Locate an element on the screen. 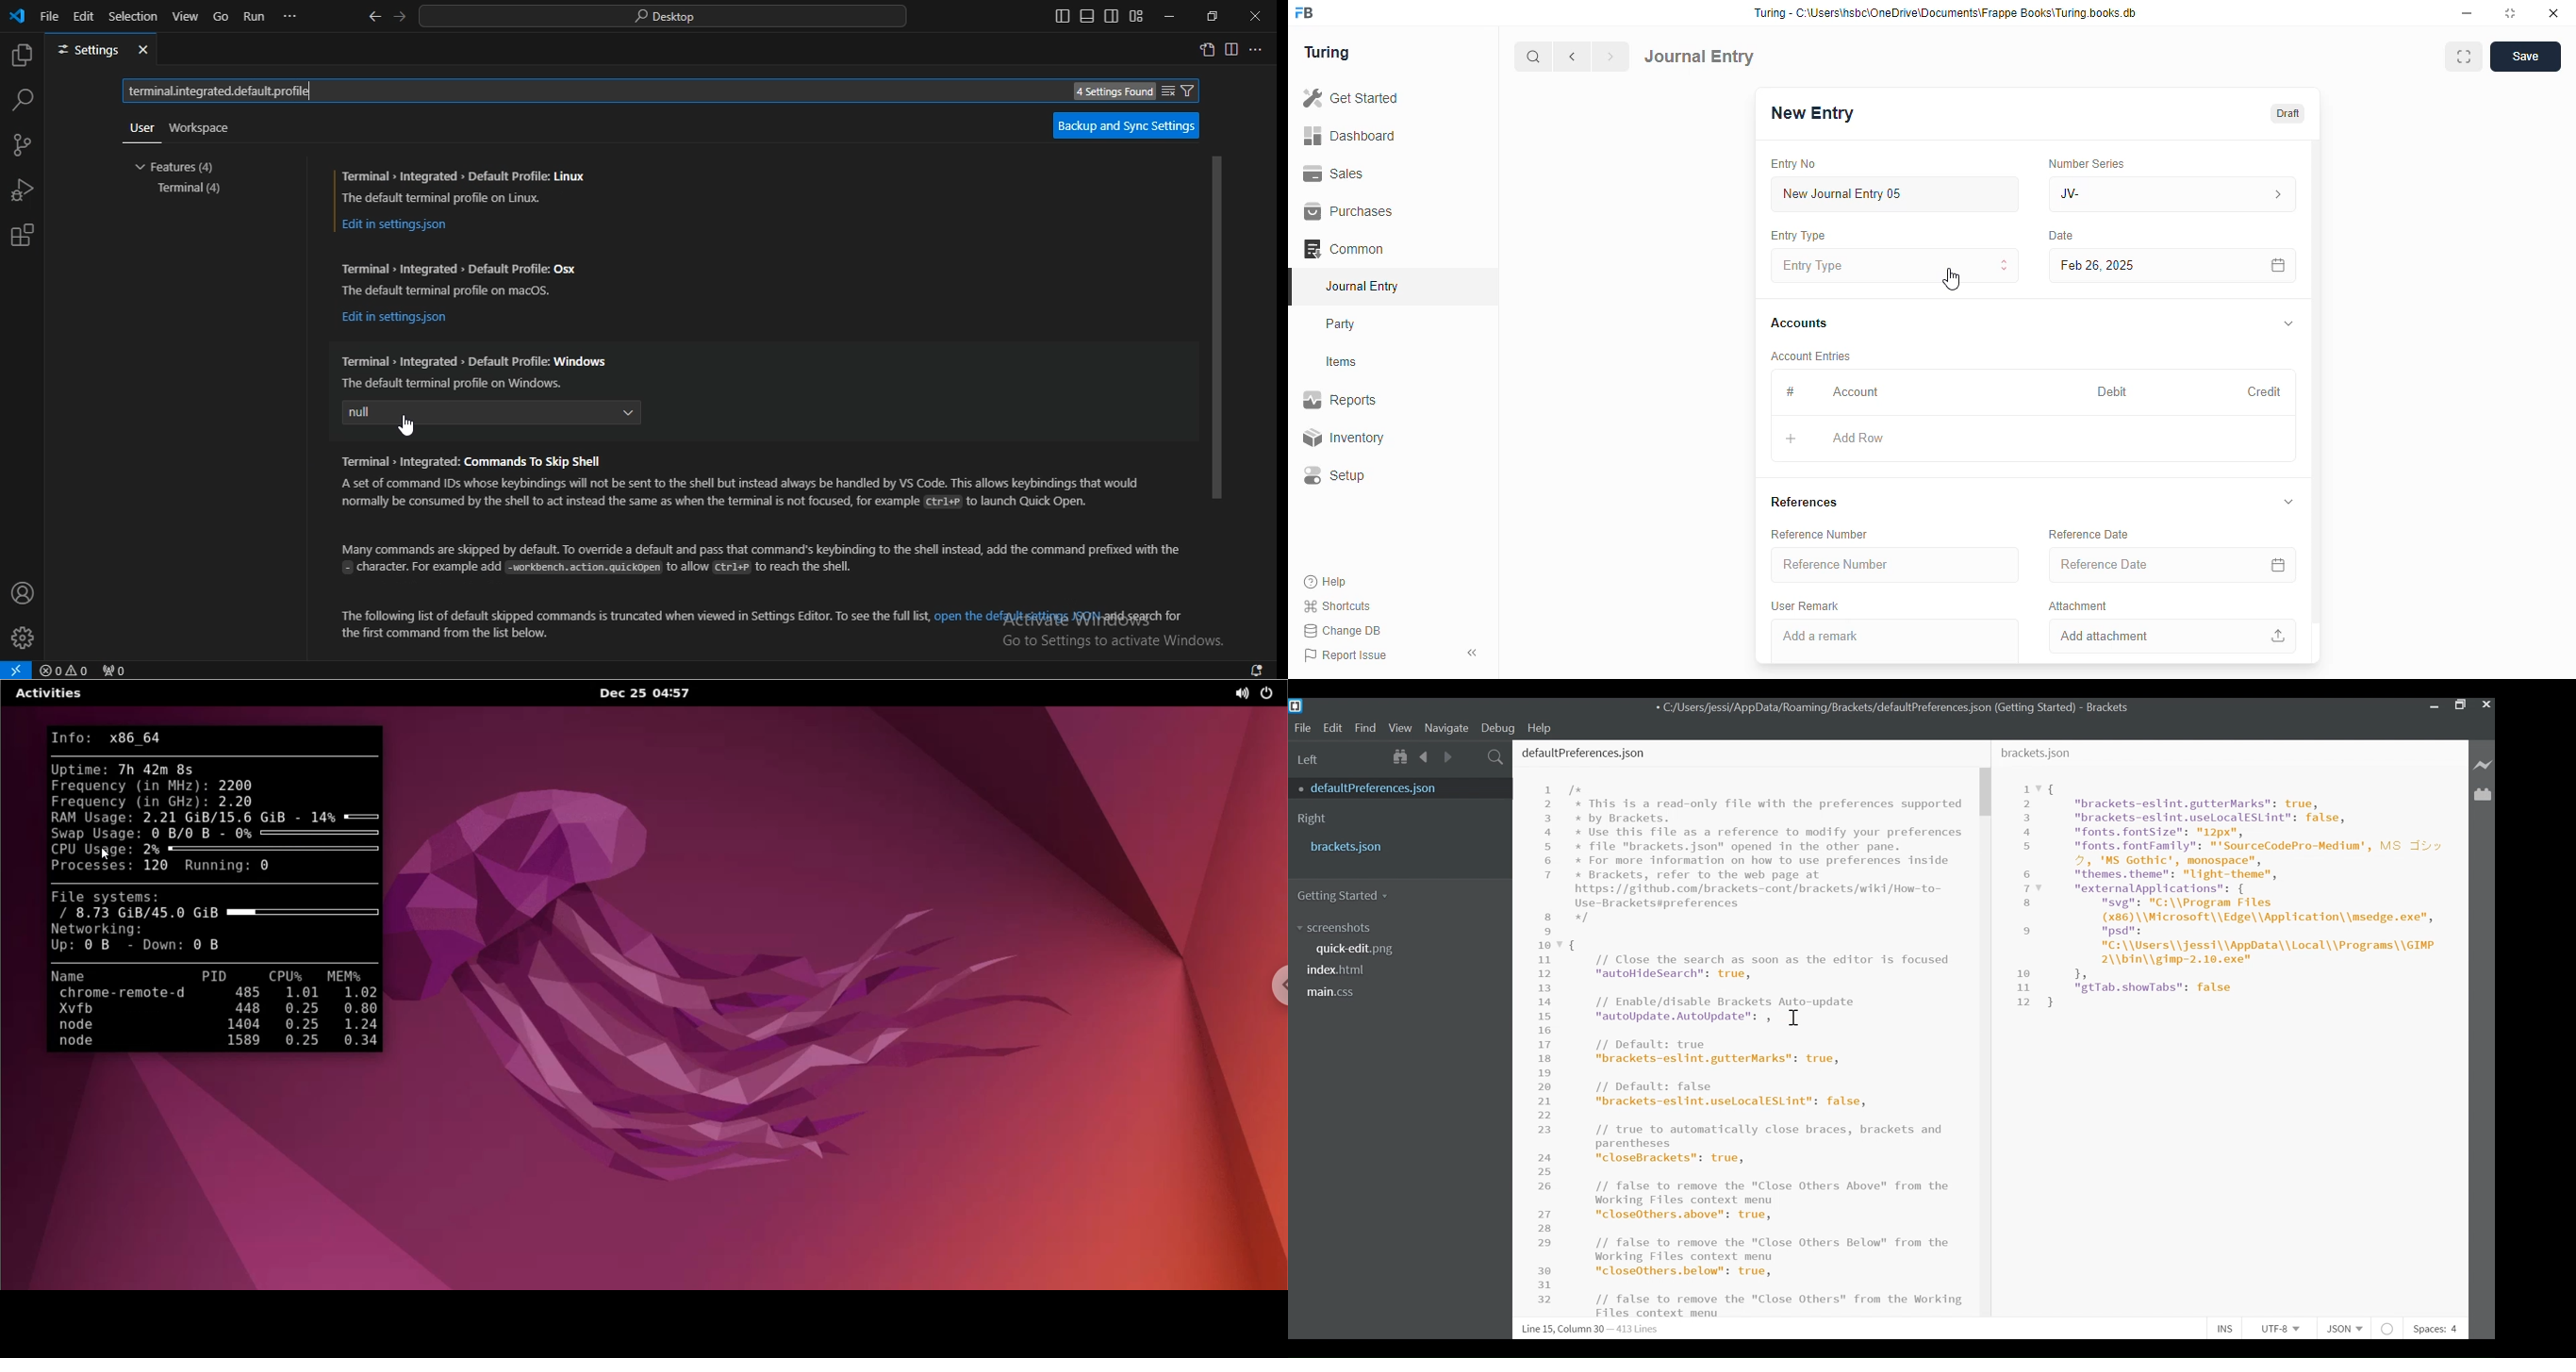 The image size is (2576, 1372). JV- is located at coordinates (2173, 194).